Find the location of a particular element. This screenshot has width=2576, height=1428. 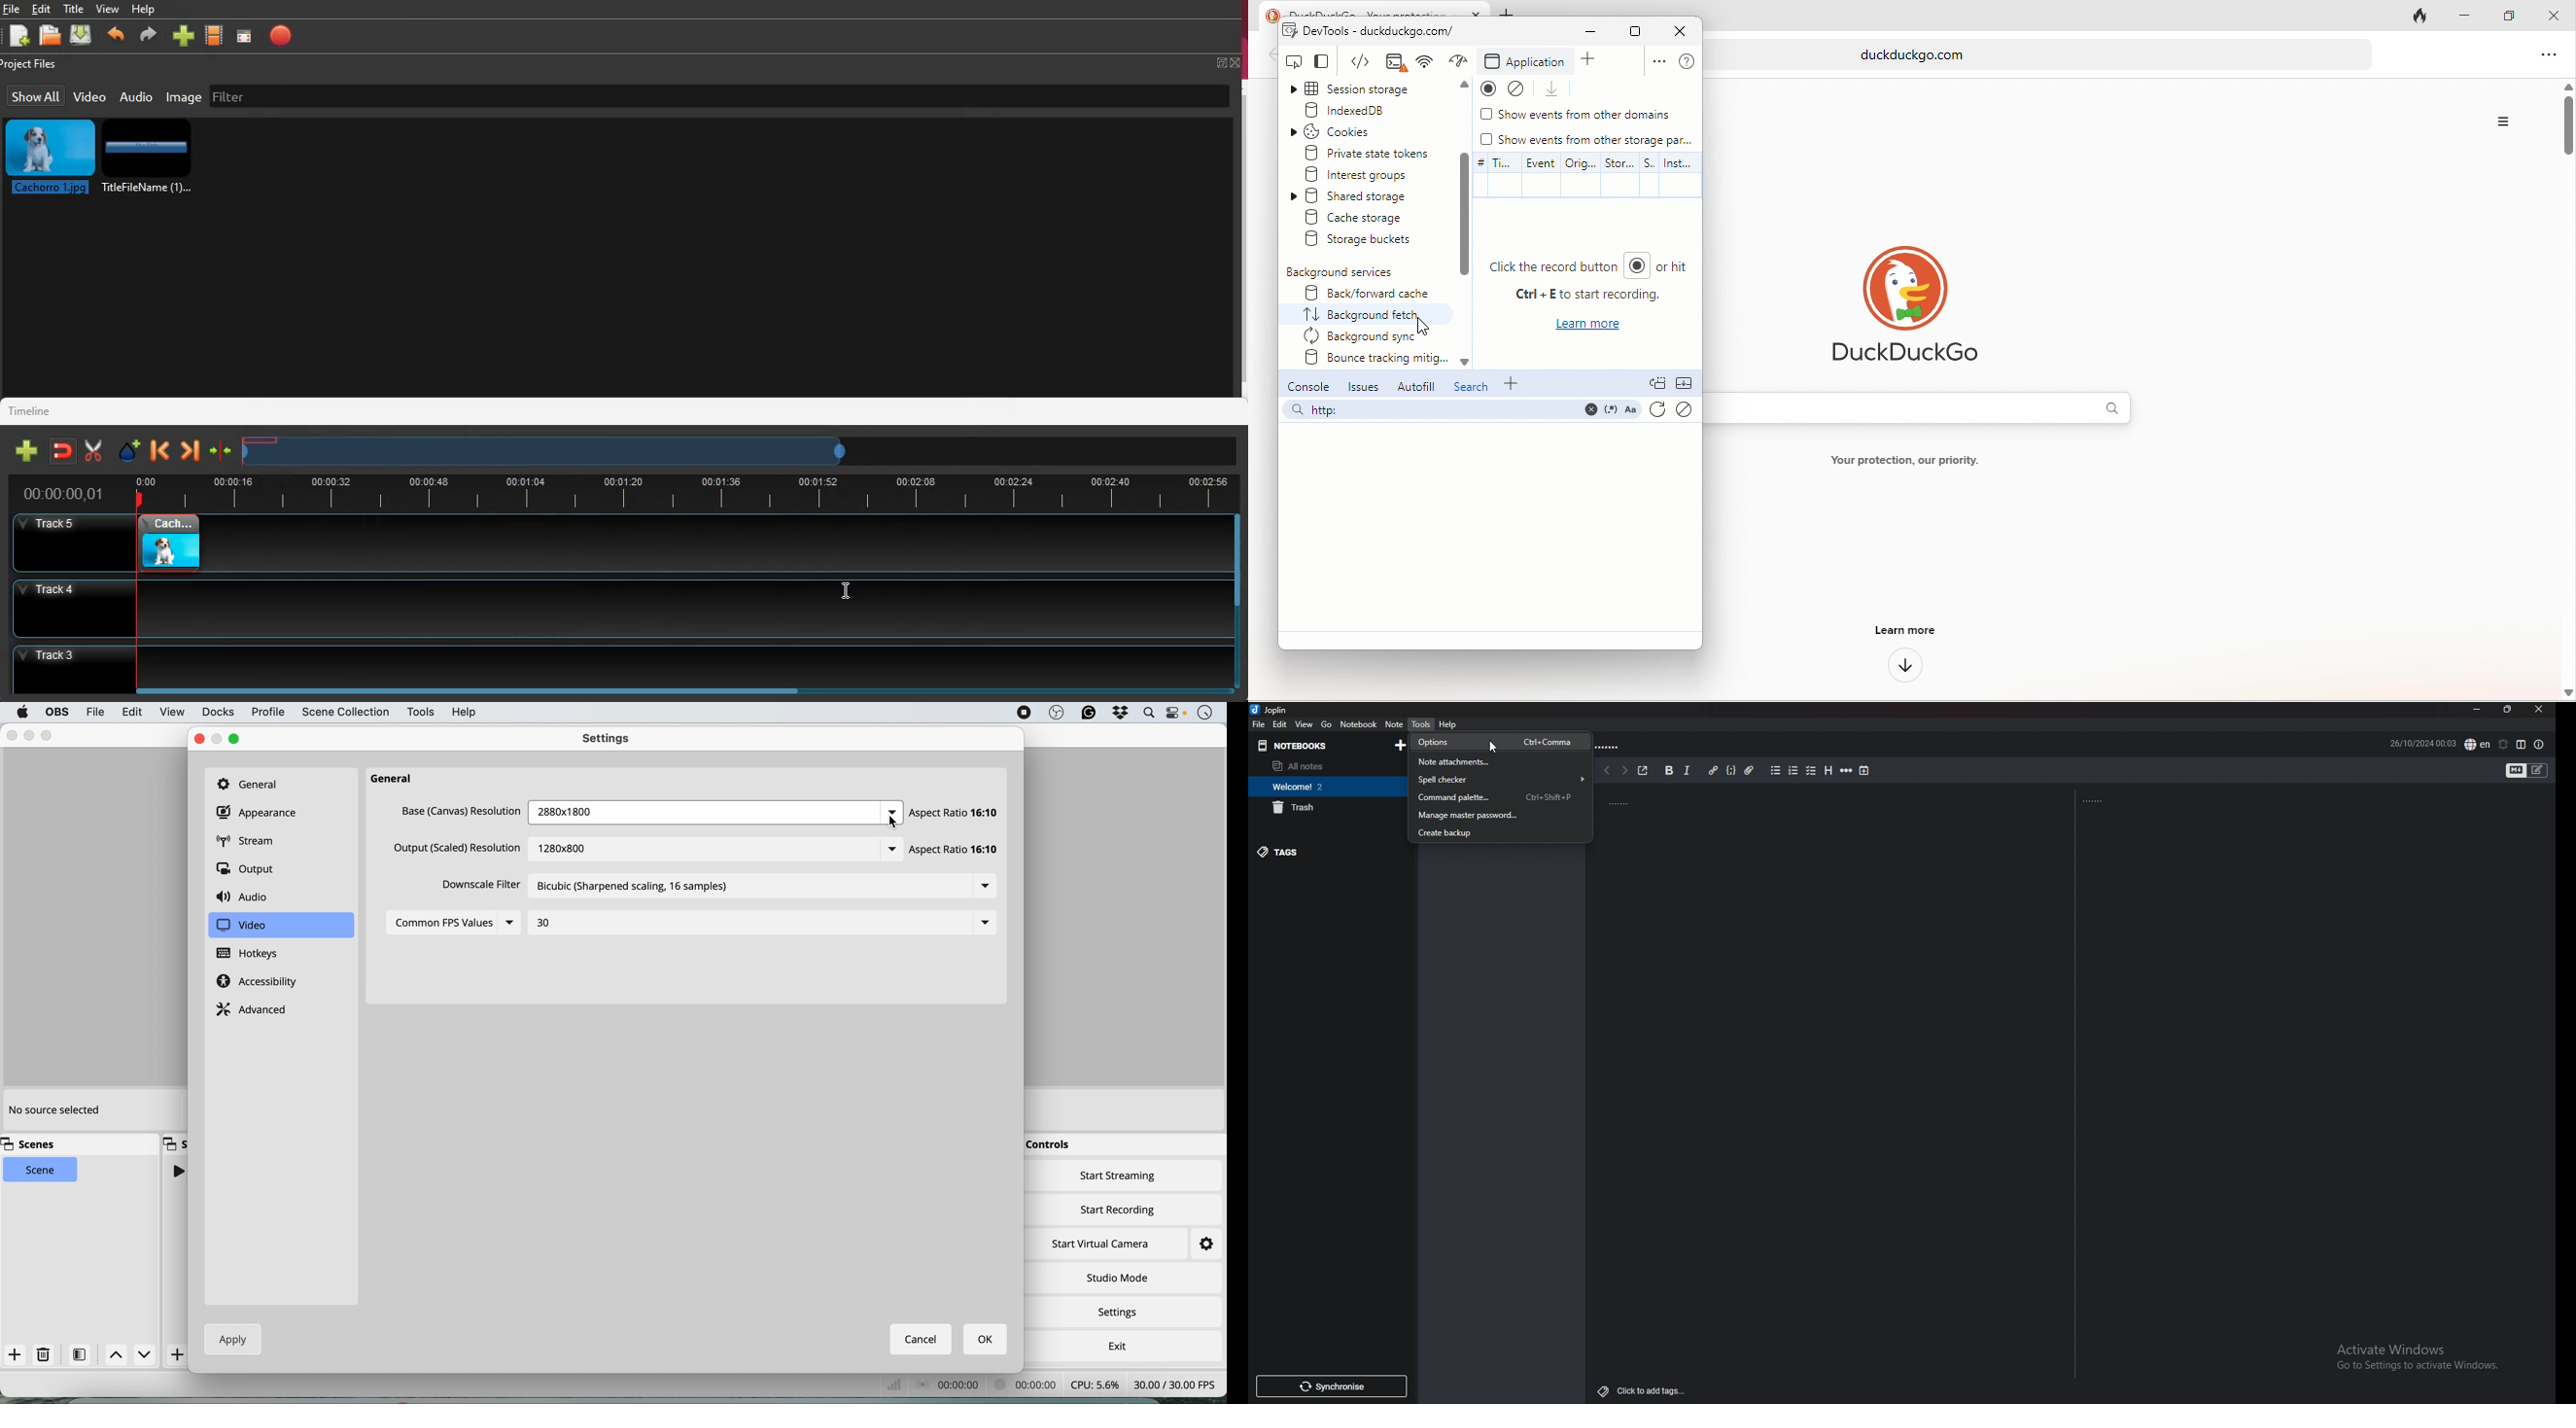

back is located at coordinates (1607, 771).